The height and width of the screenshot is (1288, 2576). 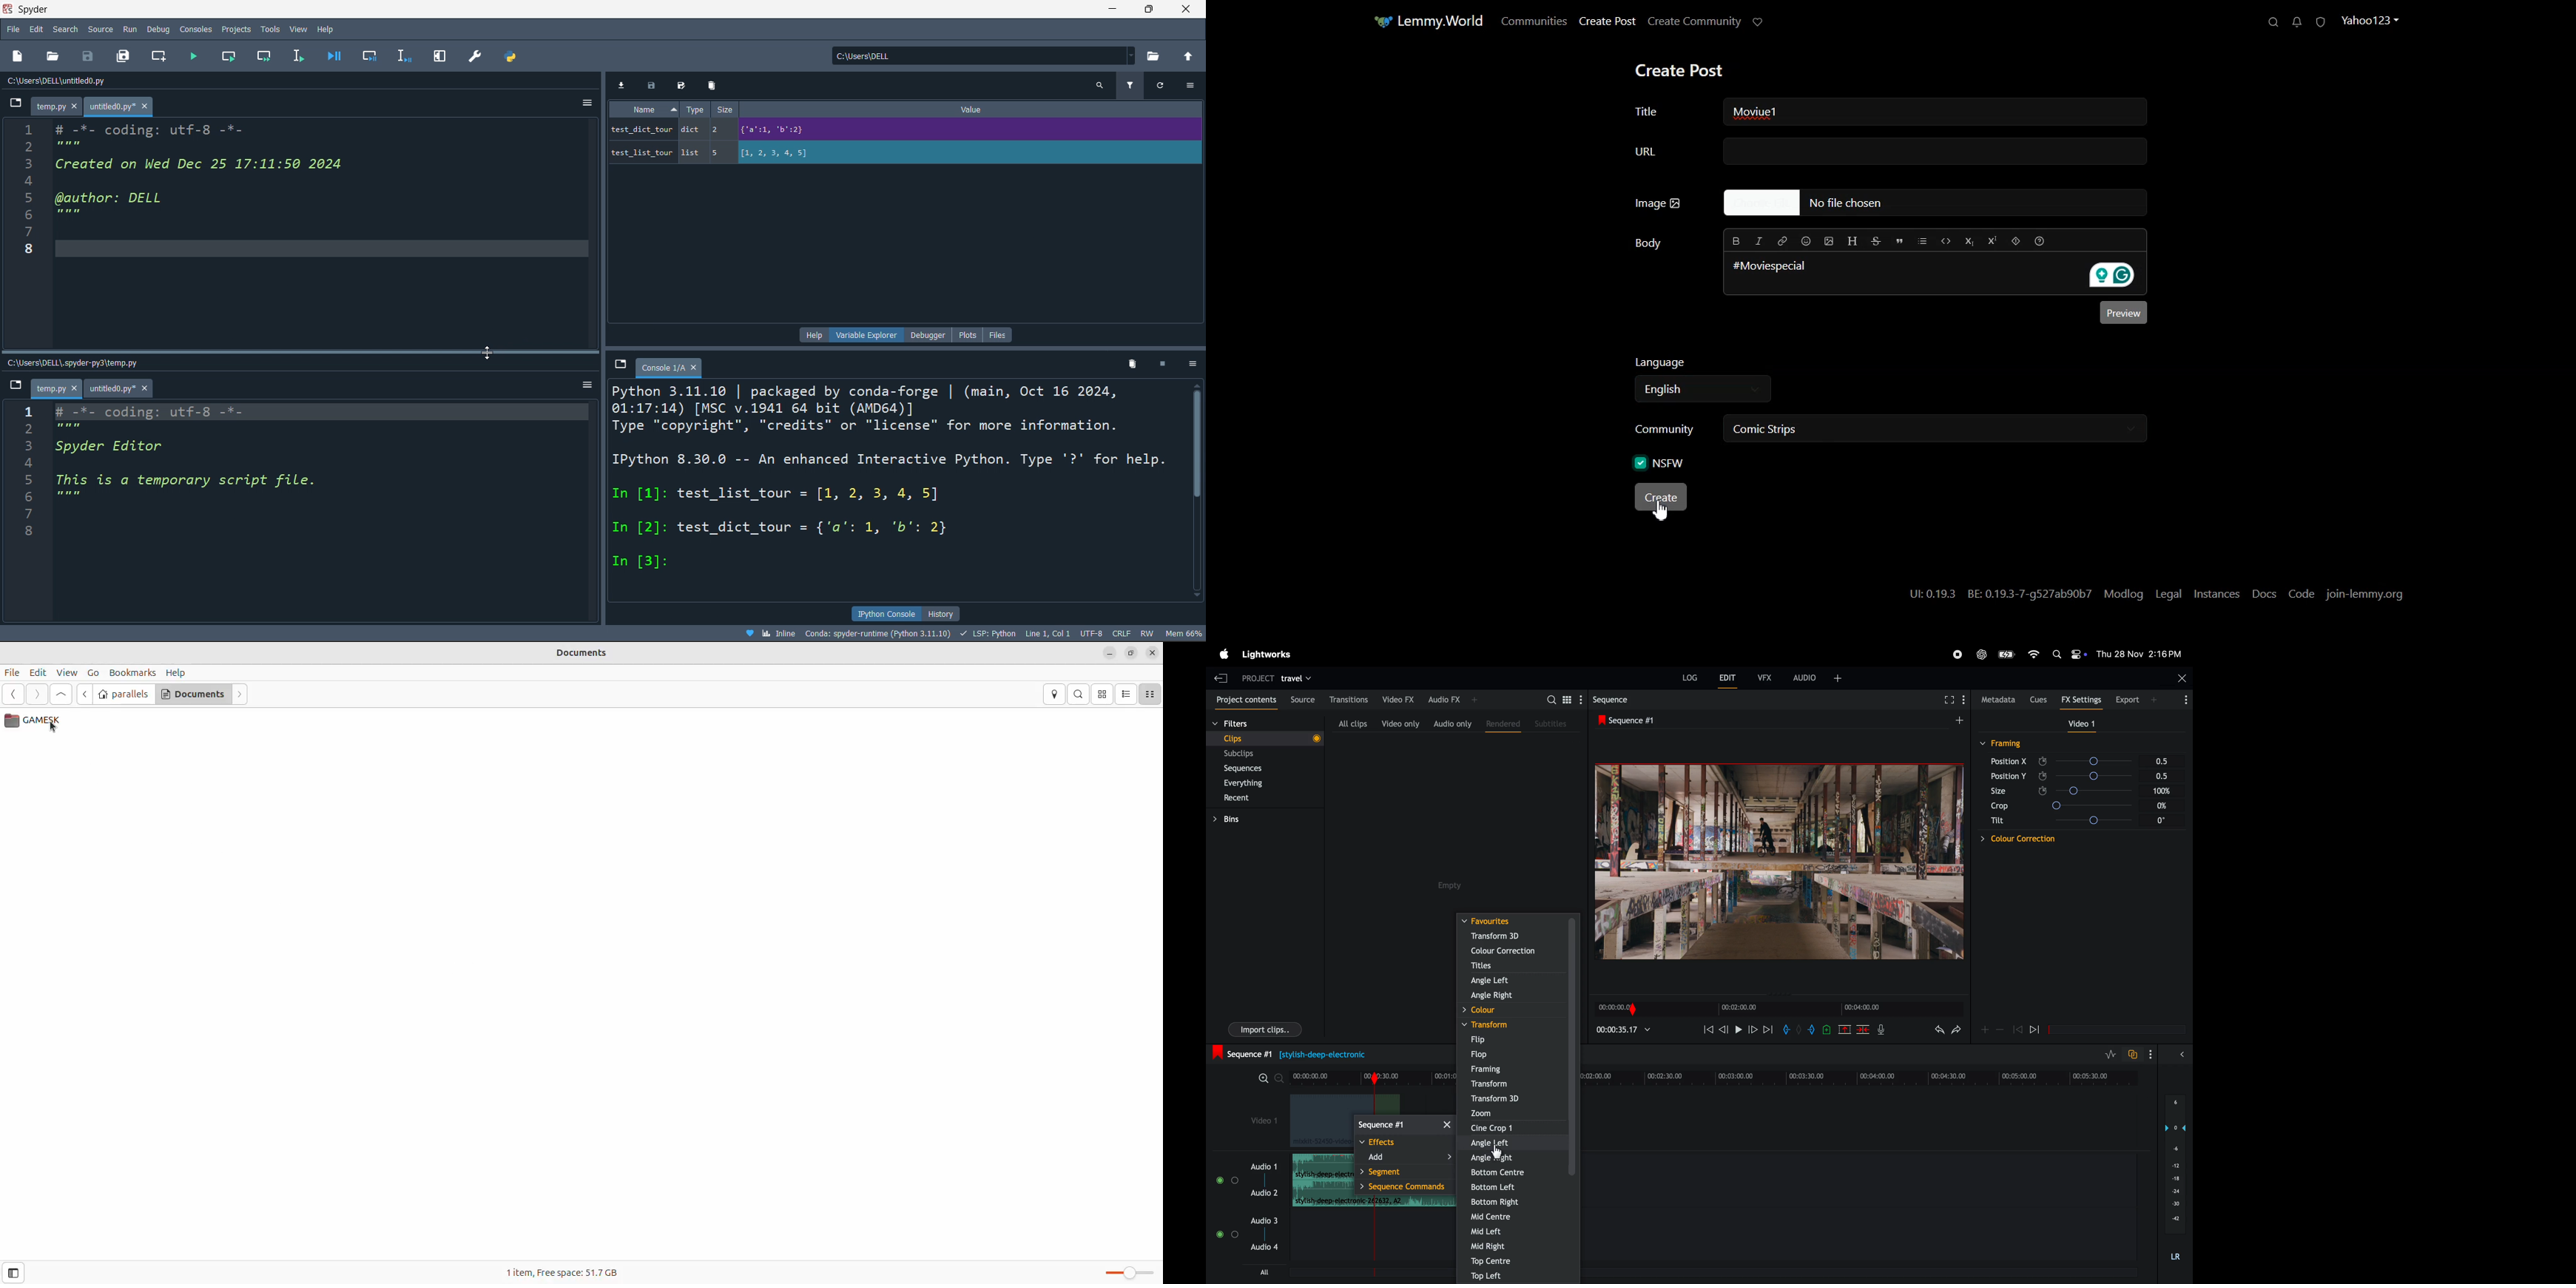 I want to click on Conda: spyder runtime (Python 3.11.10), so click(x=884, y=633).